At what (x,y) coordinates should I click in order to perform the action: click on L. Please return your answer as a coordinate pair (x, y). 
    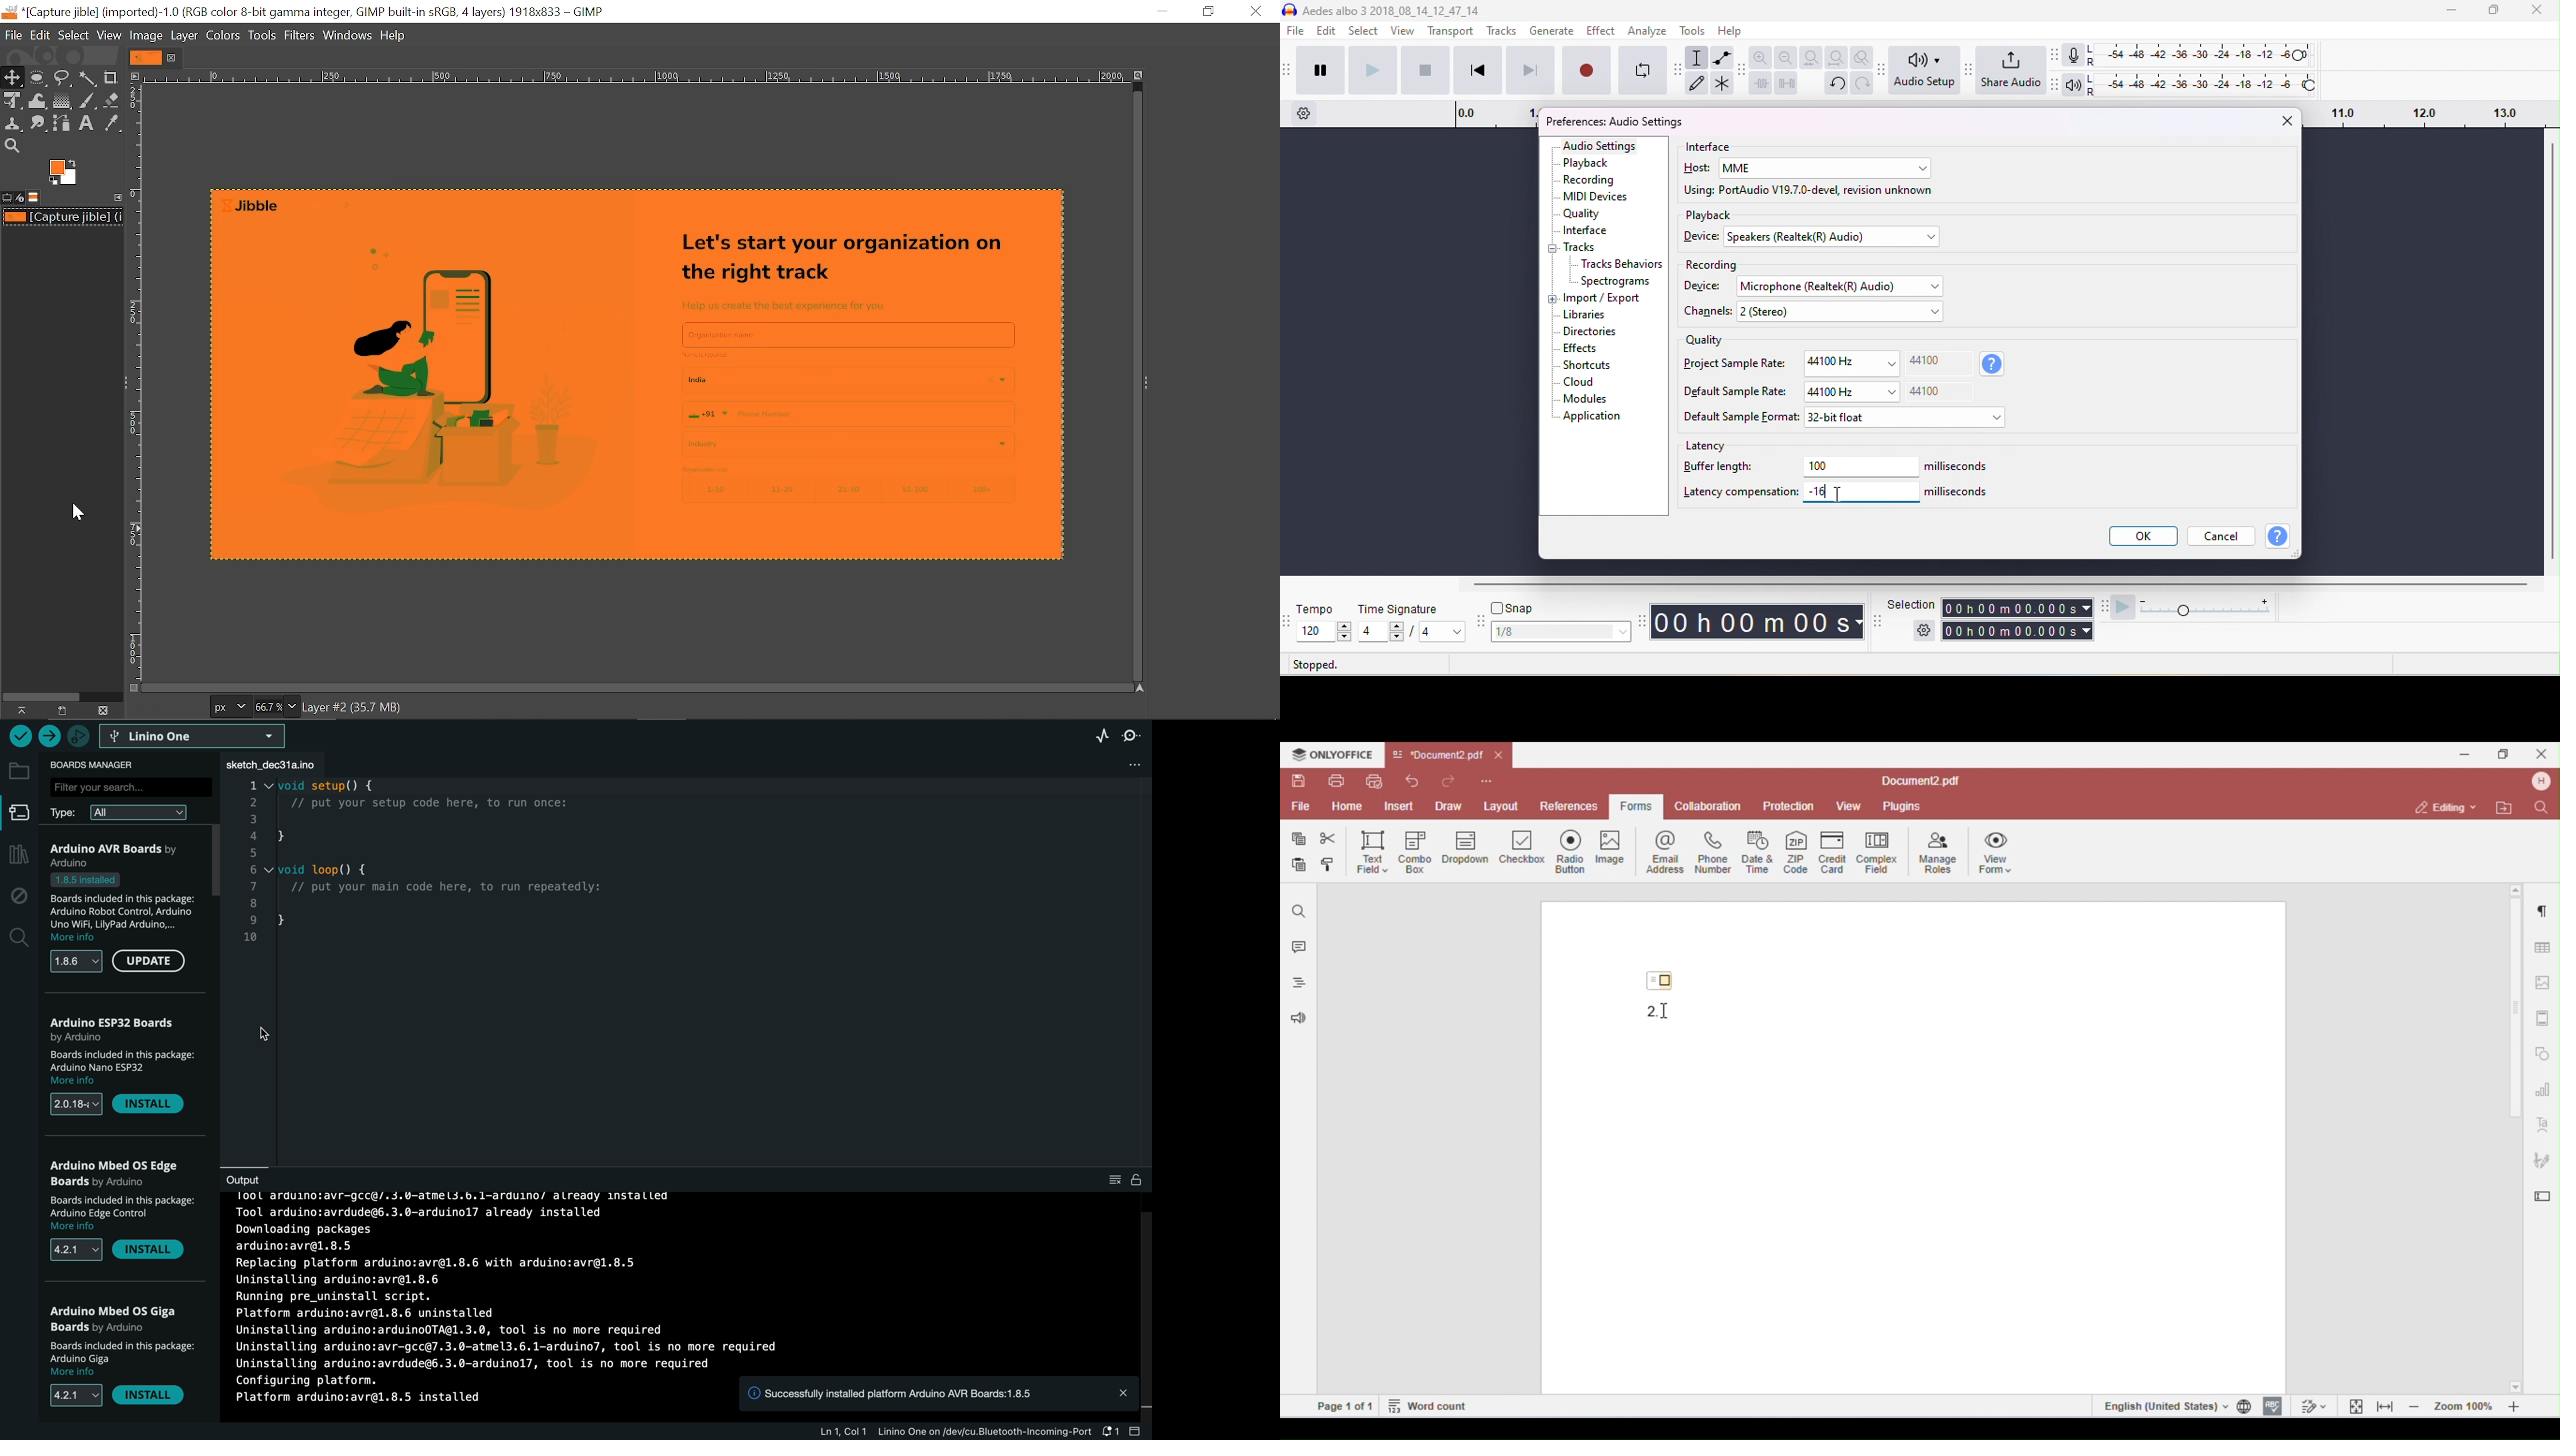
    Looking at the image, I should click on (2092, 49).